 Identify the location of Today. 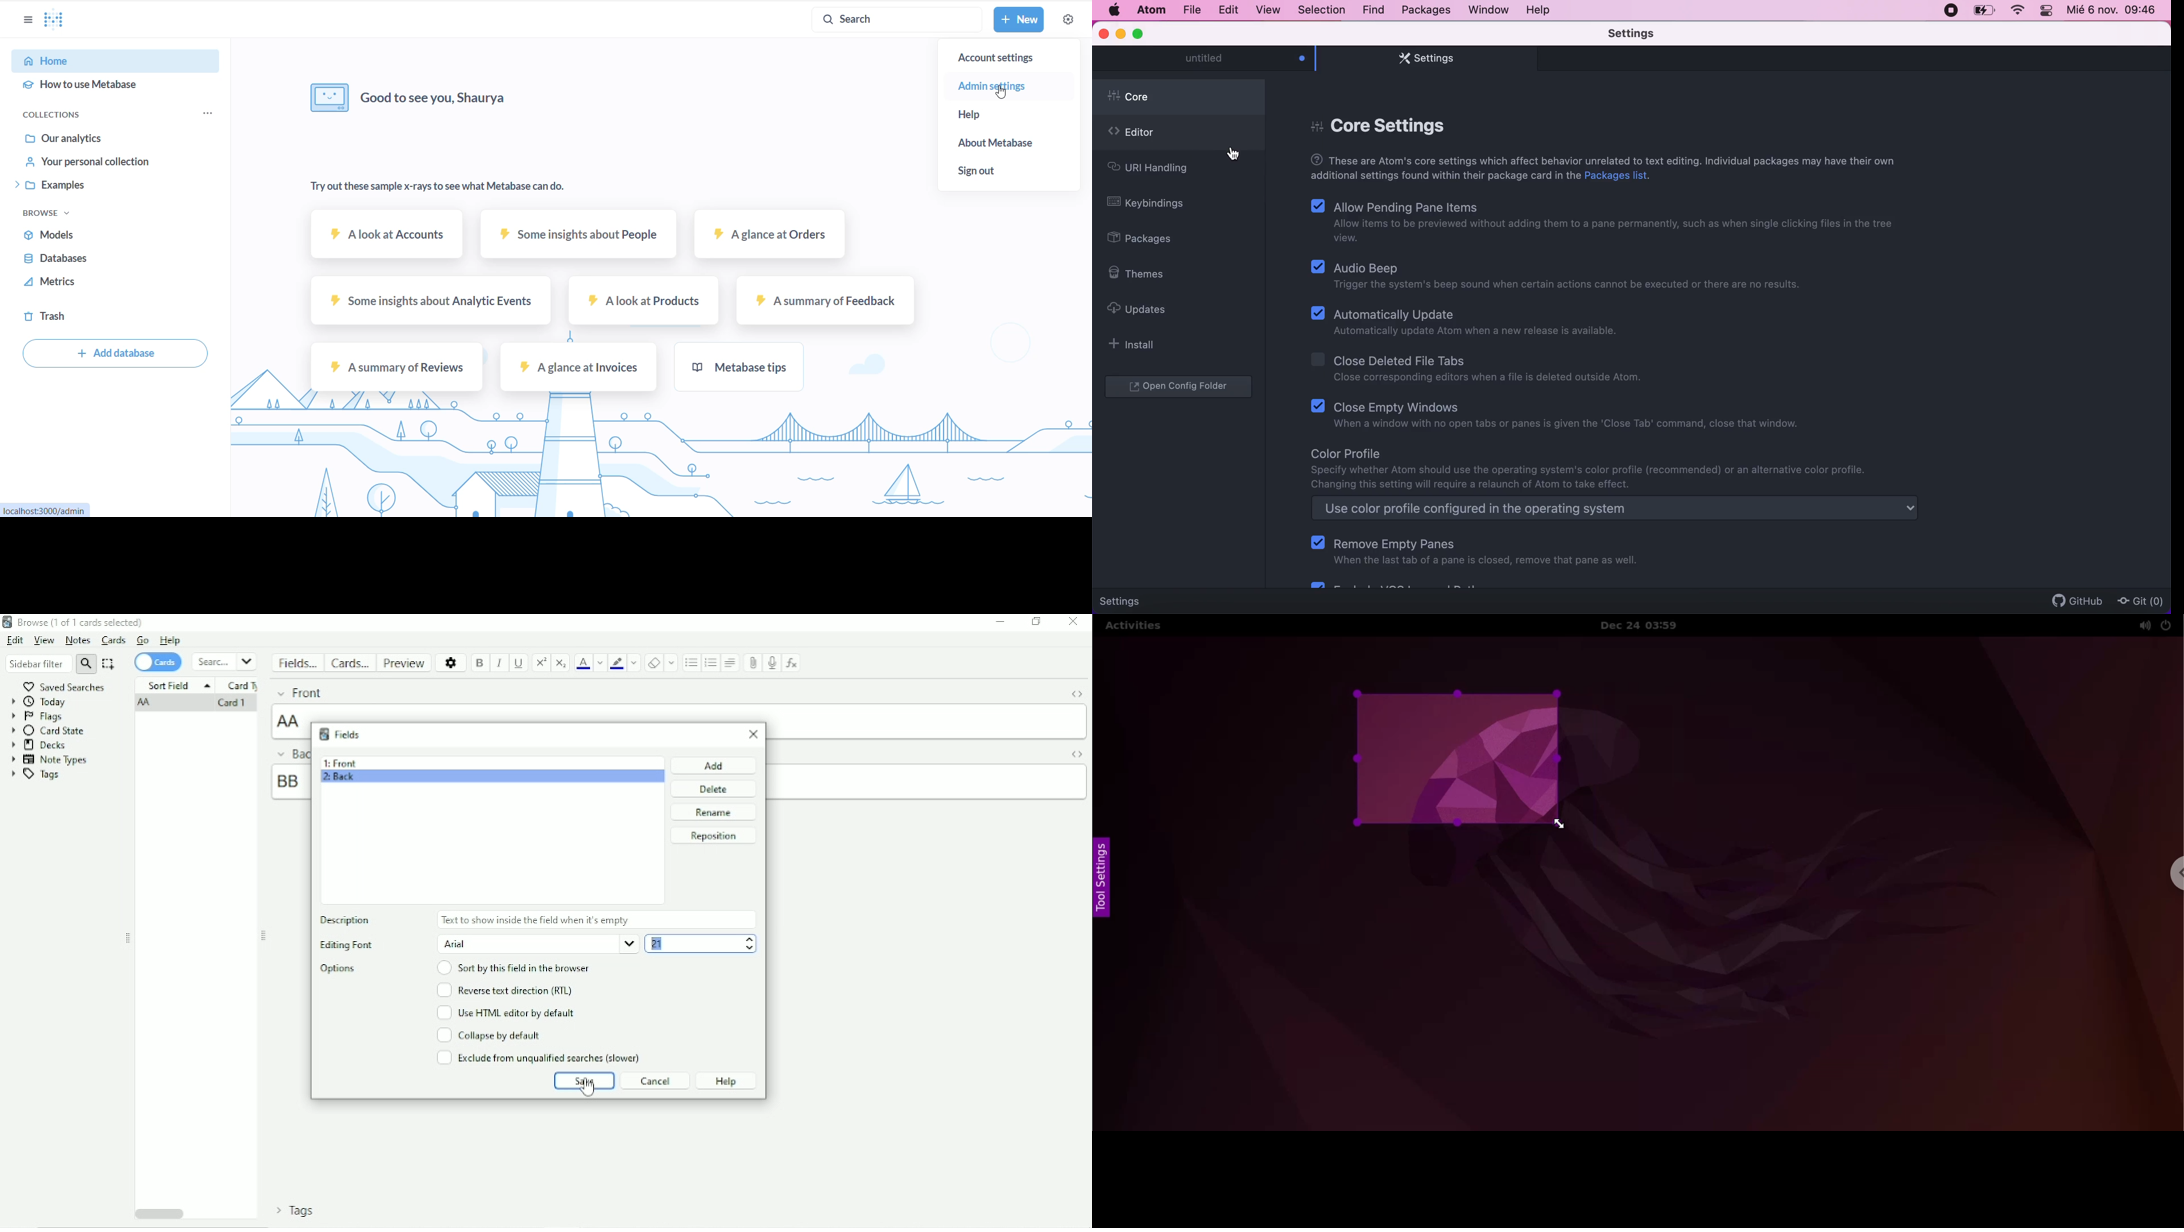
(40, 702).